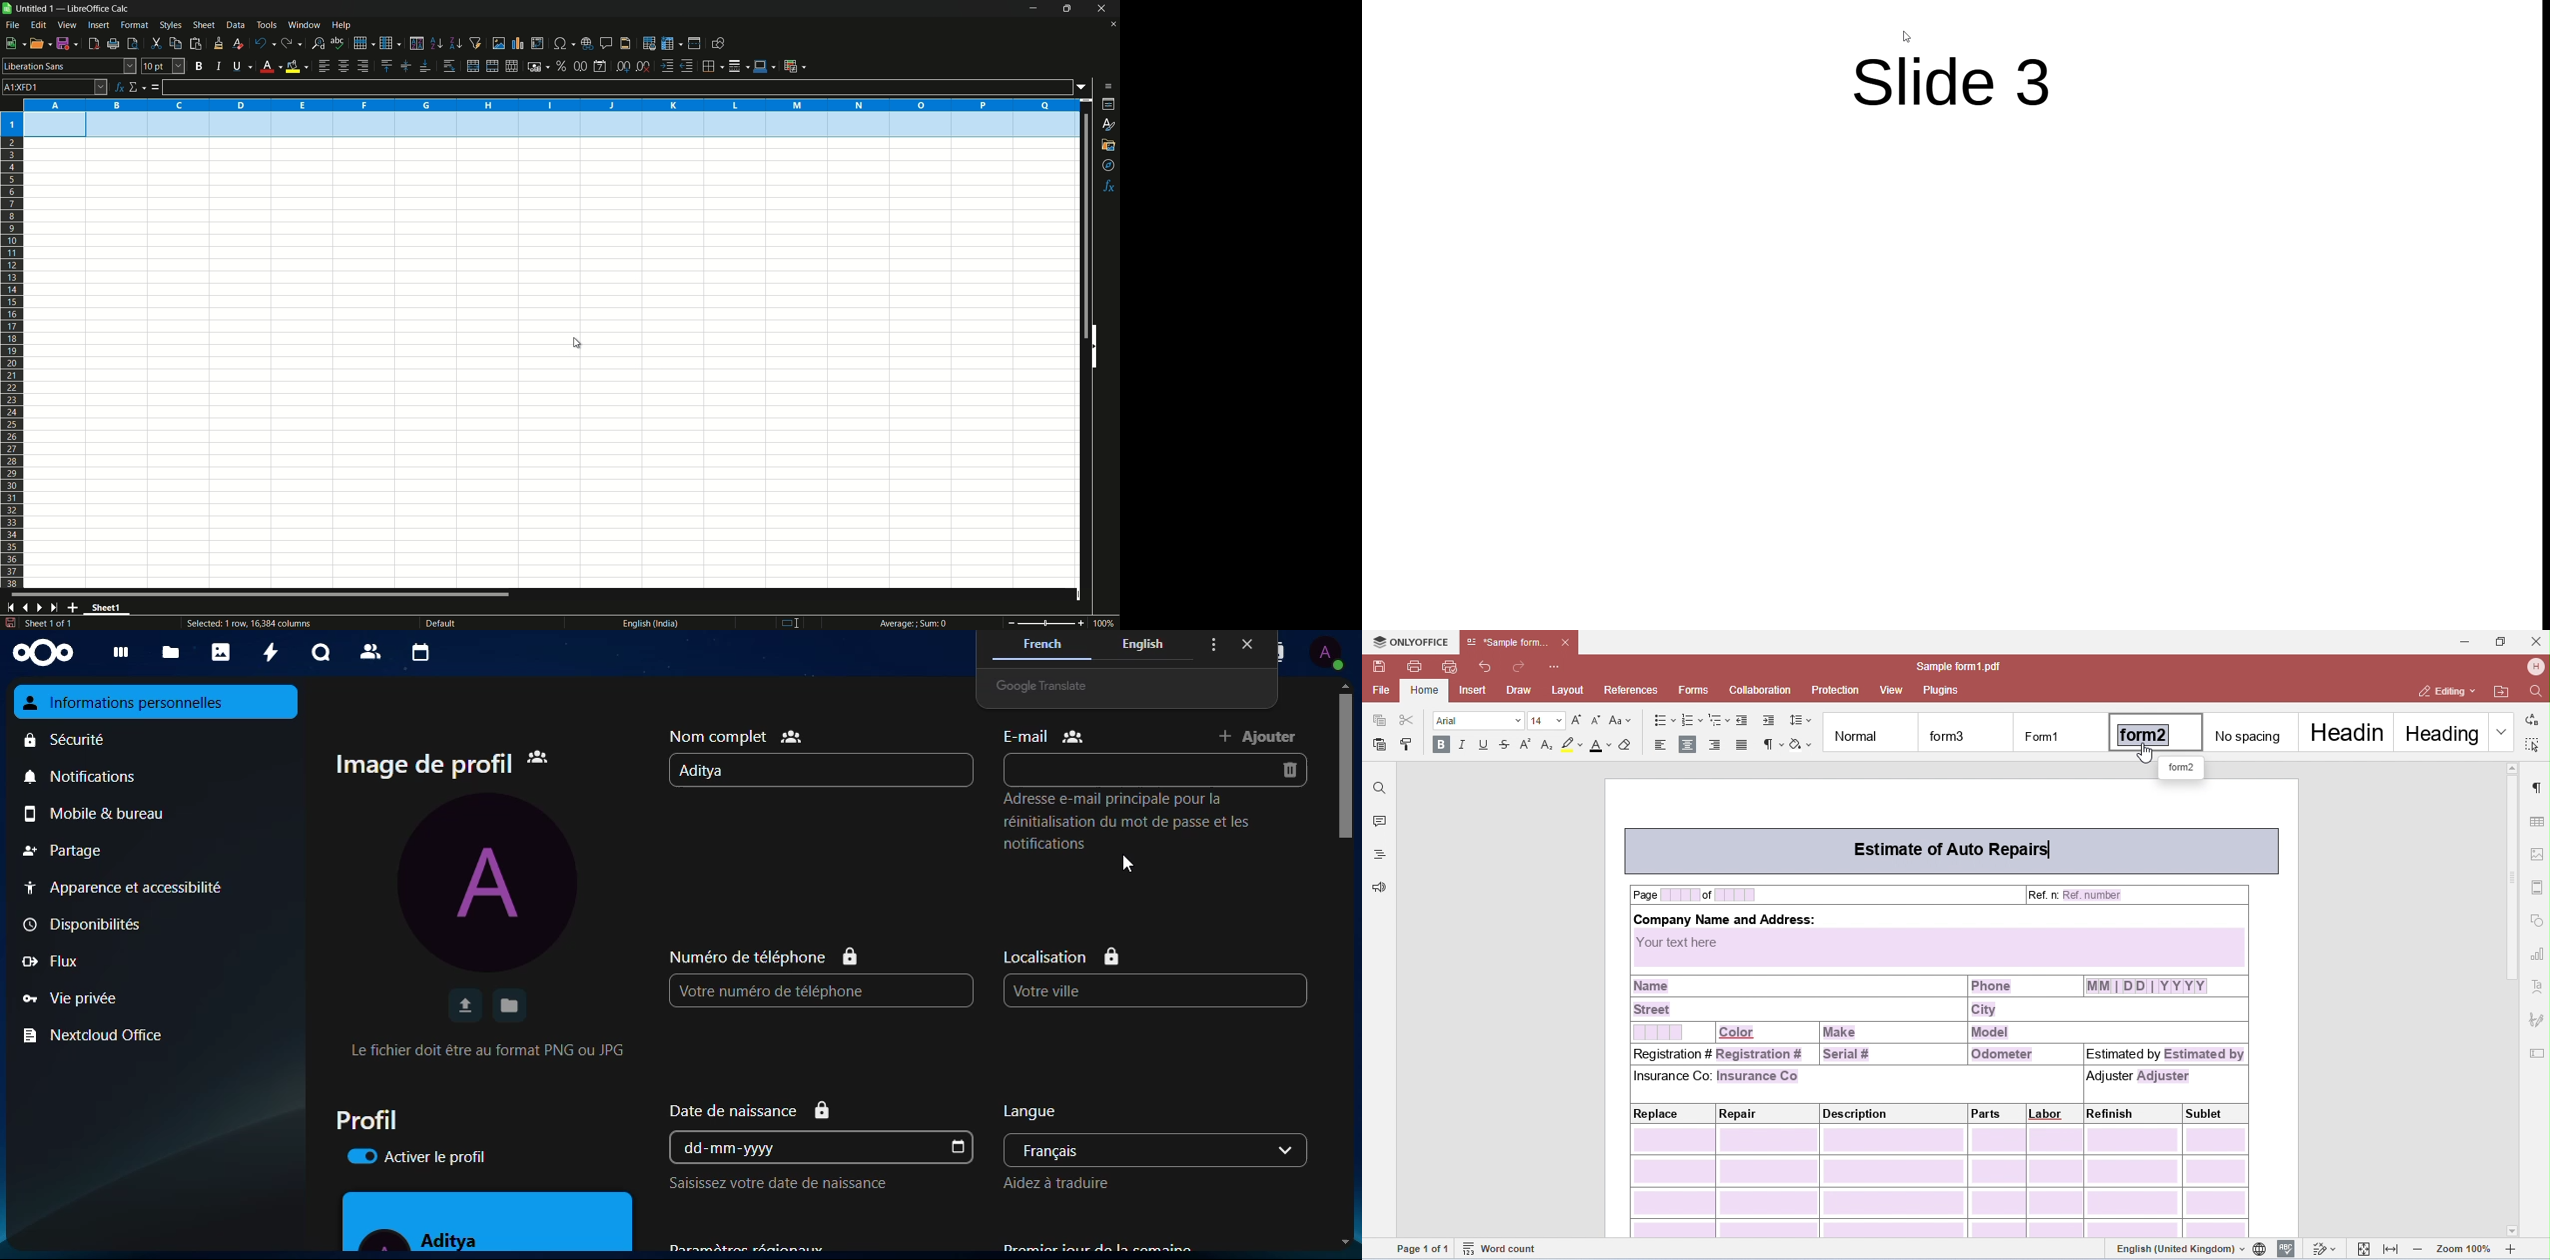  Describe the element at coordinates (68, 996) in the screenshot. I see `Vie privee` at that location.